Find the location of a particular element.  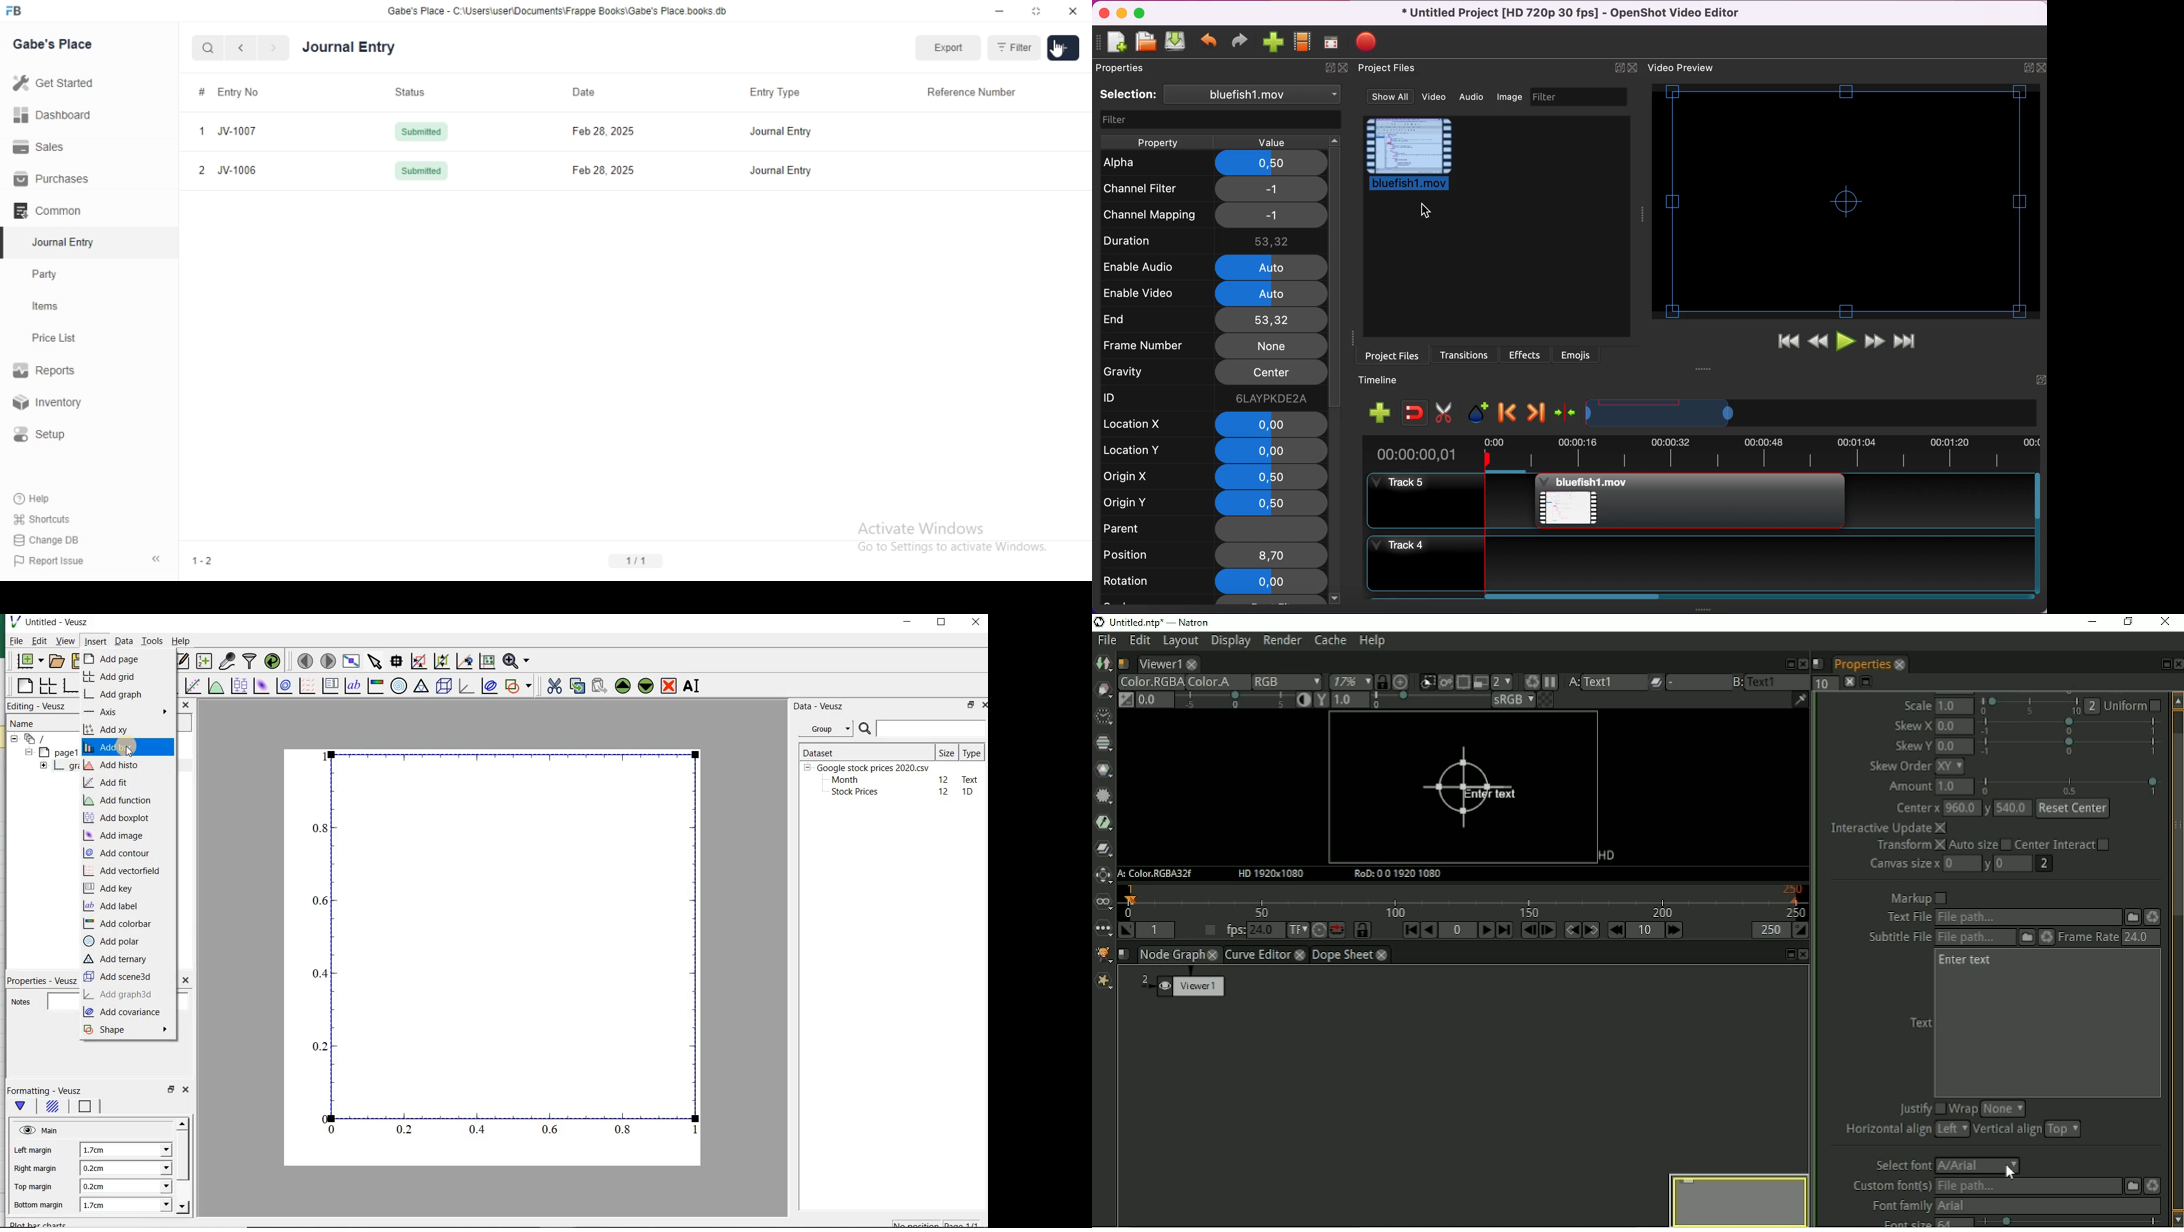

filter is located at coordinates (1218, 119).